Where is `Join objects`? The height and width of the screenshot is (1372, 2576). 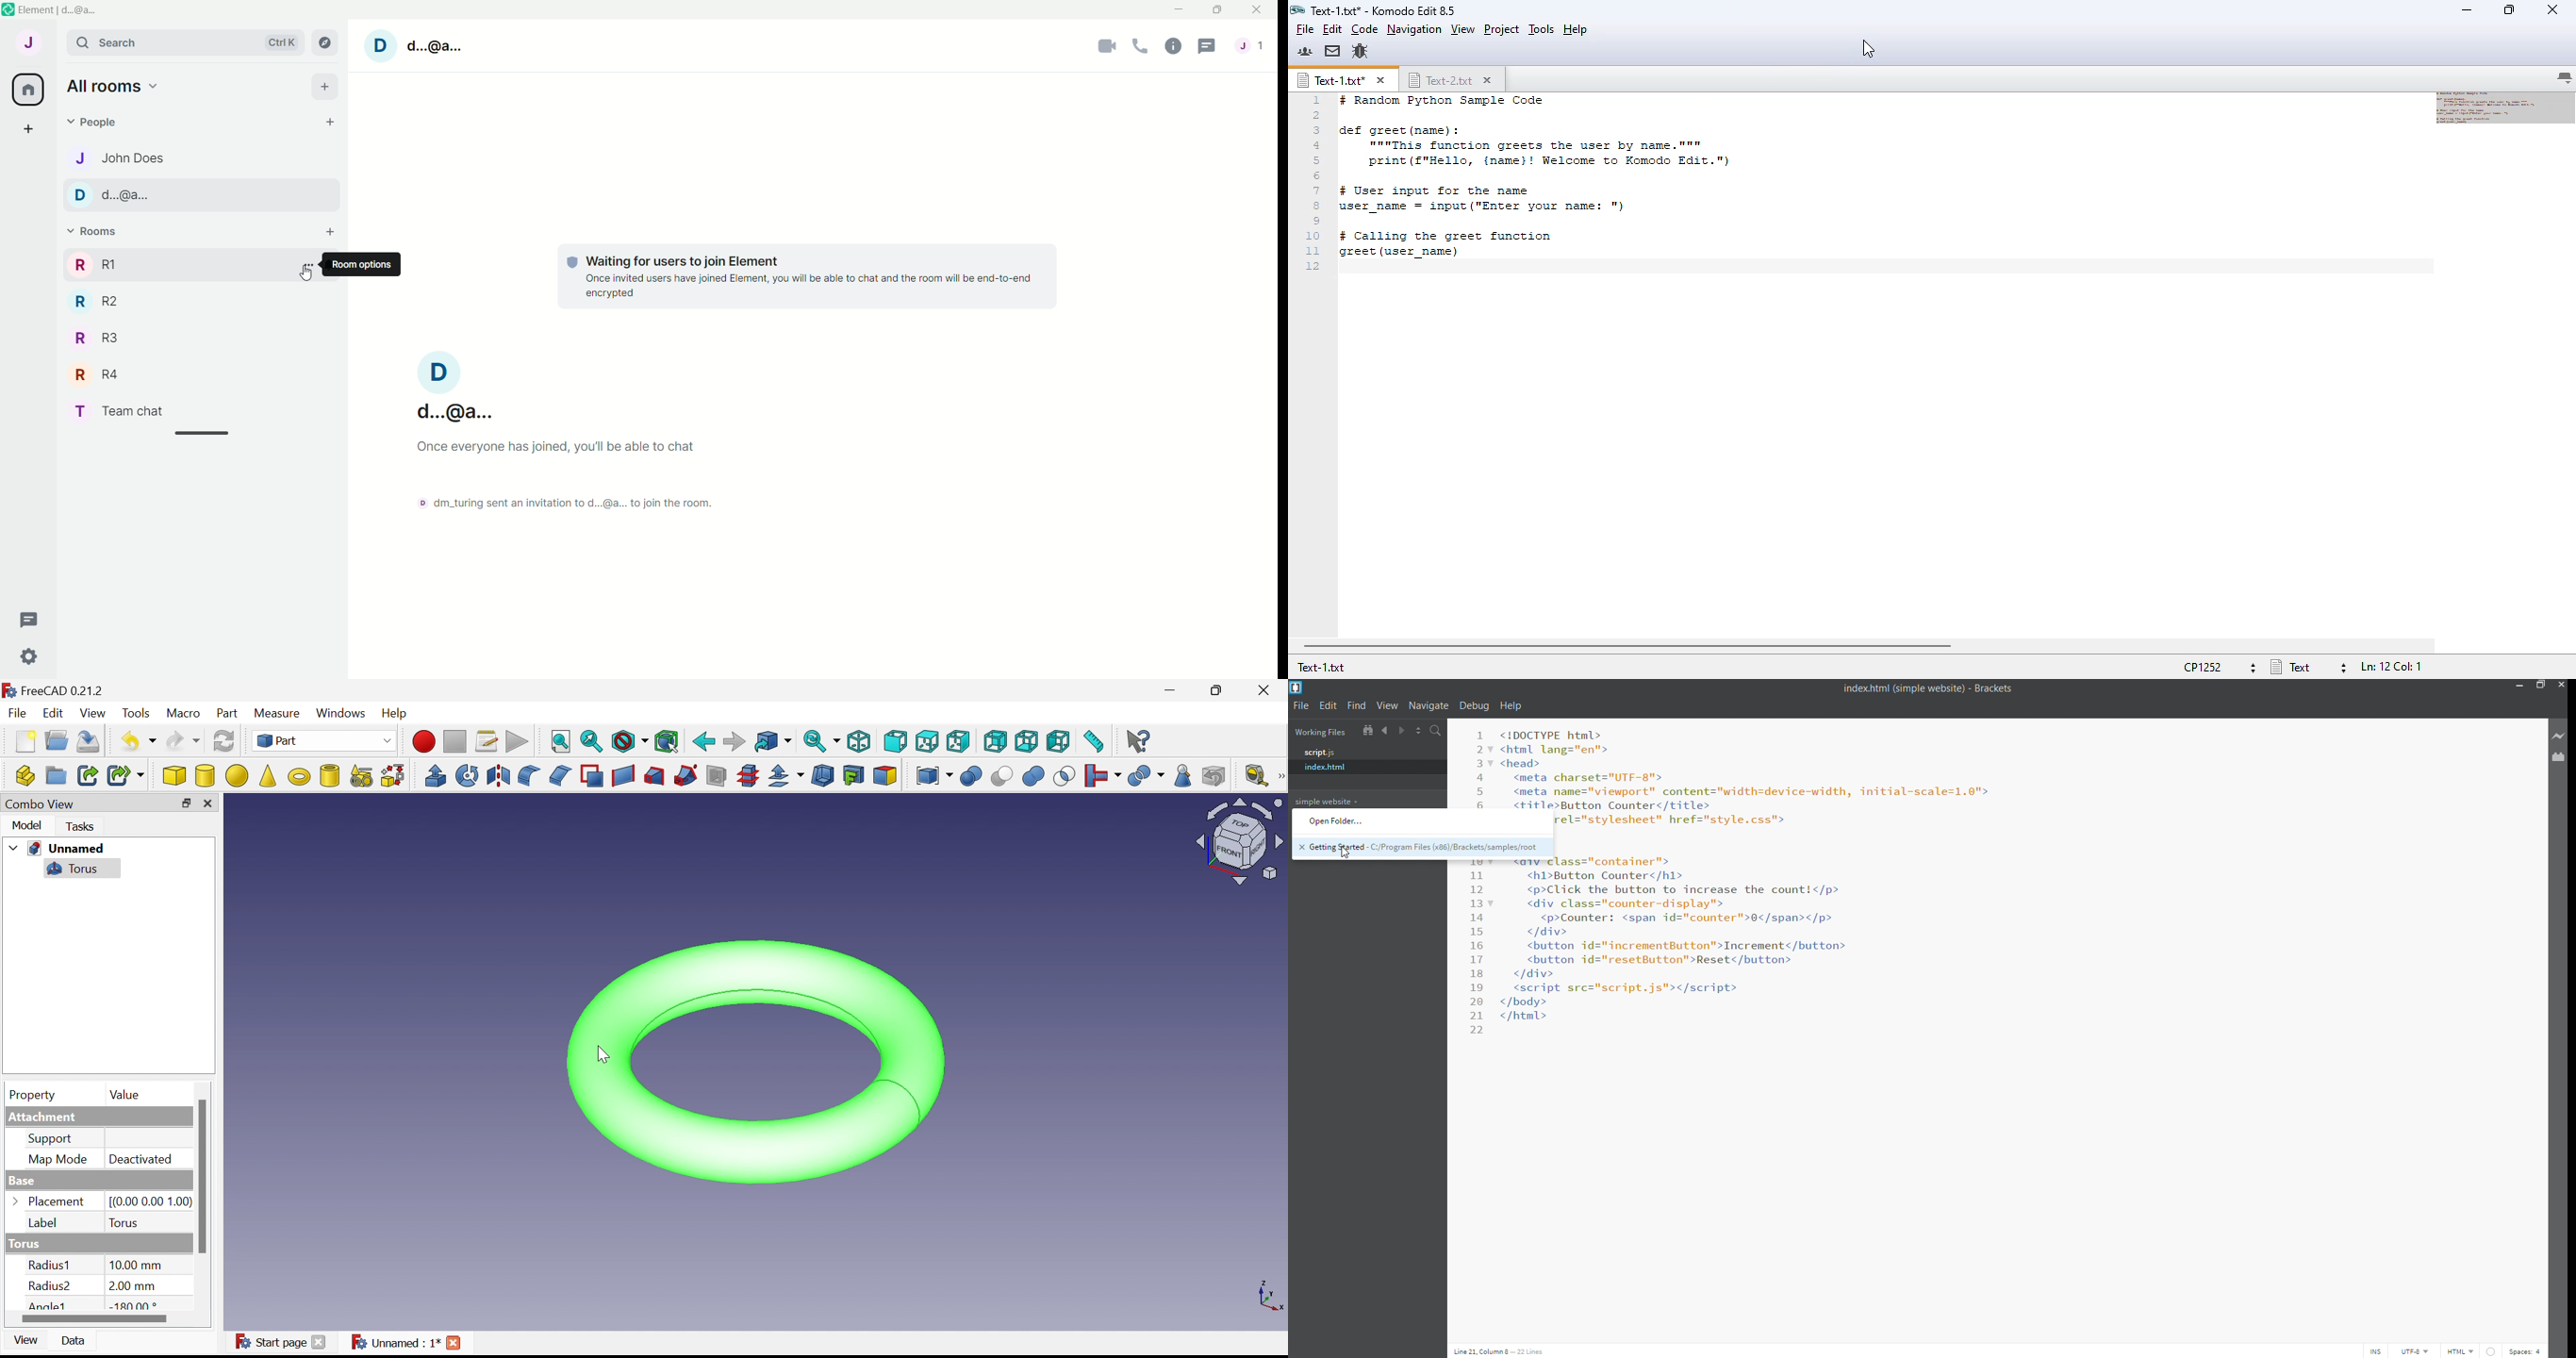
Join objects is located at coordinates (1102, 776).